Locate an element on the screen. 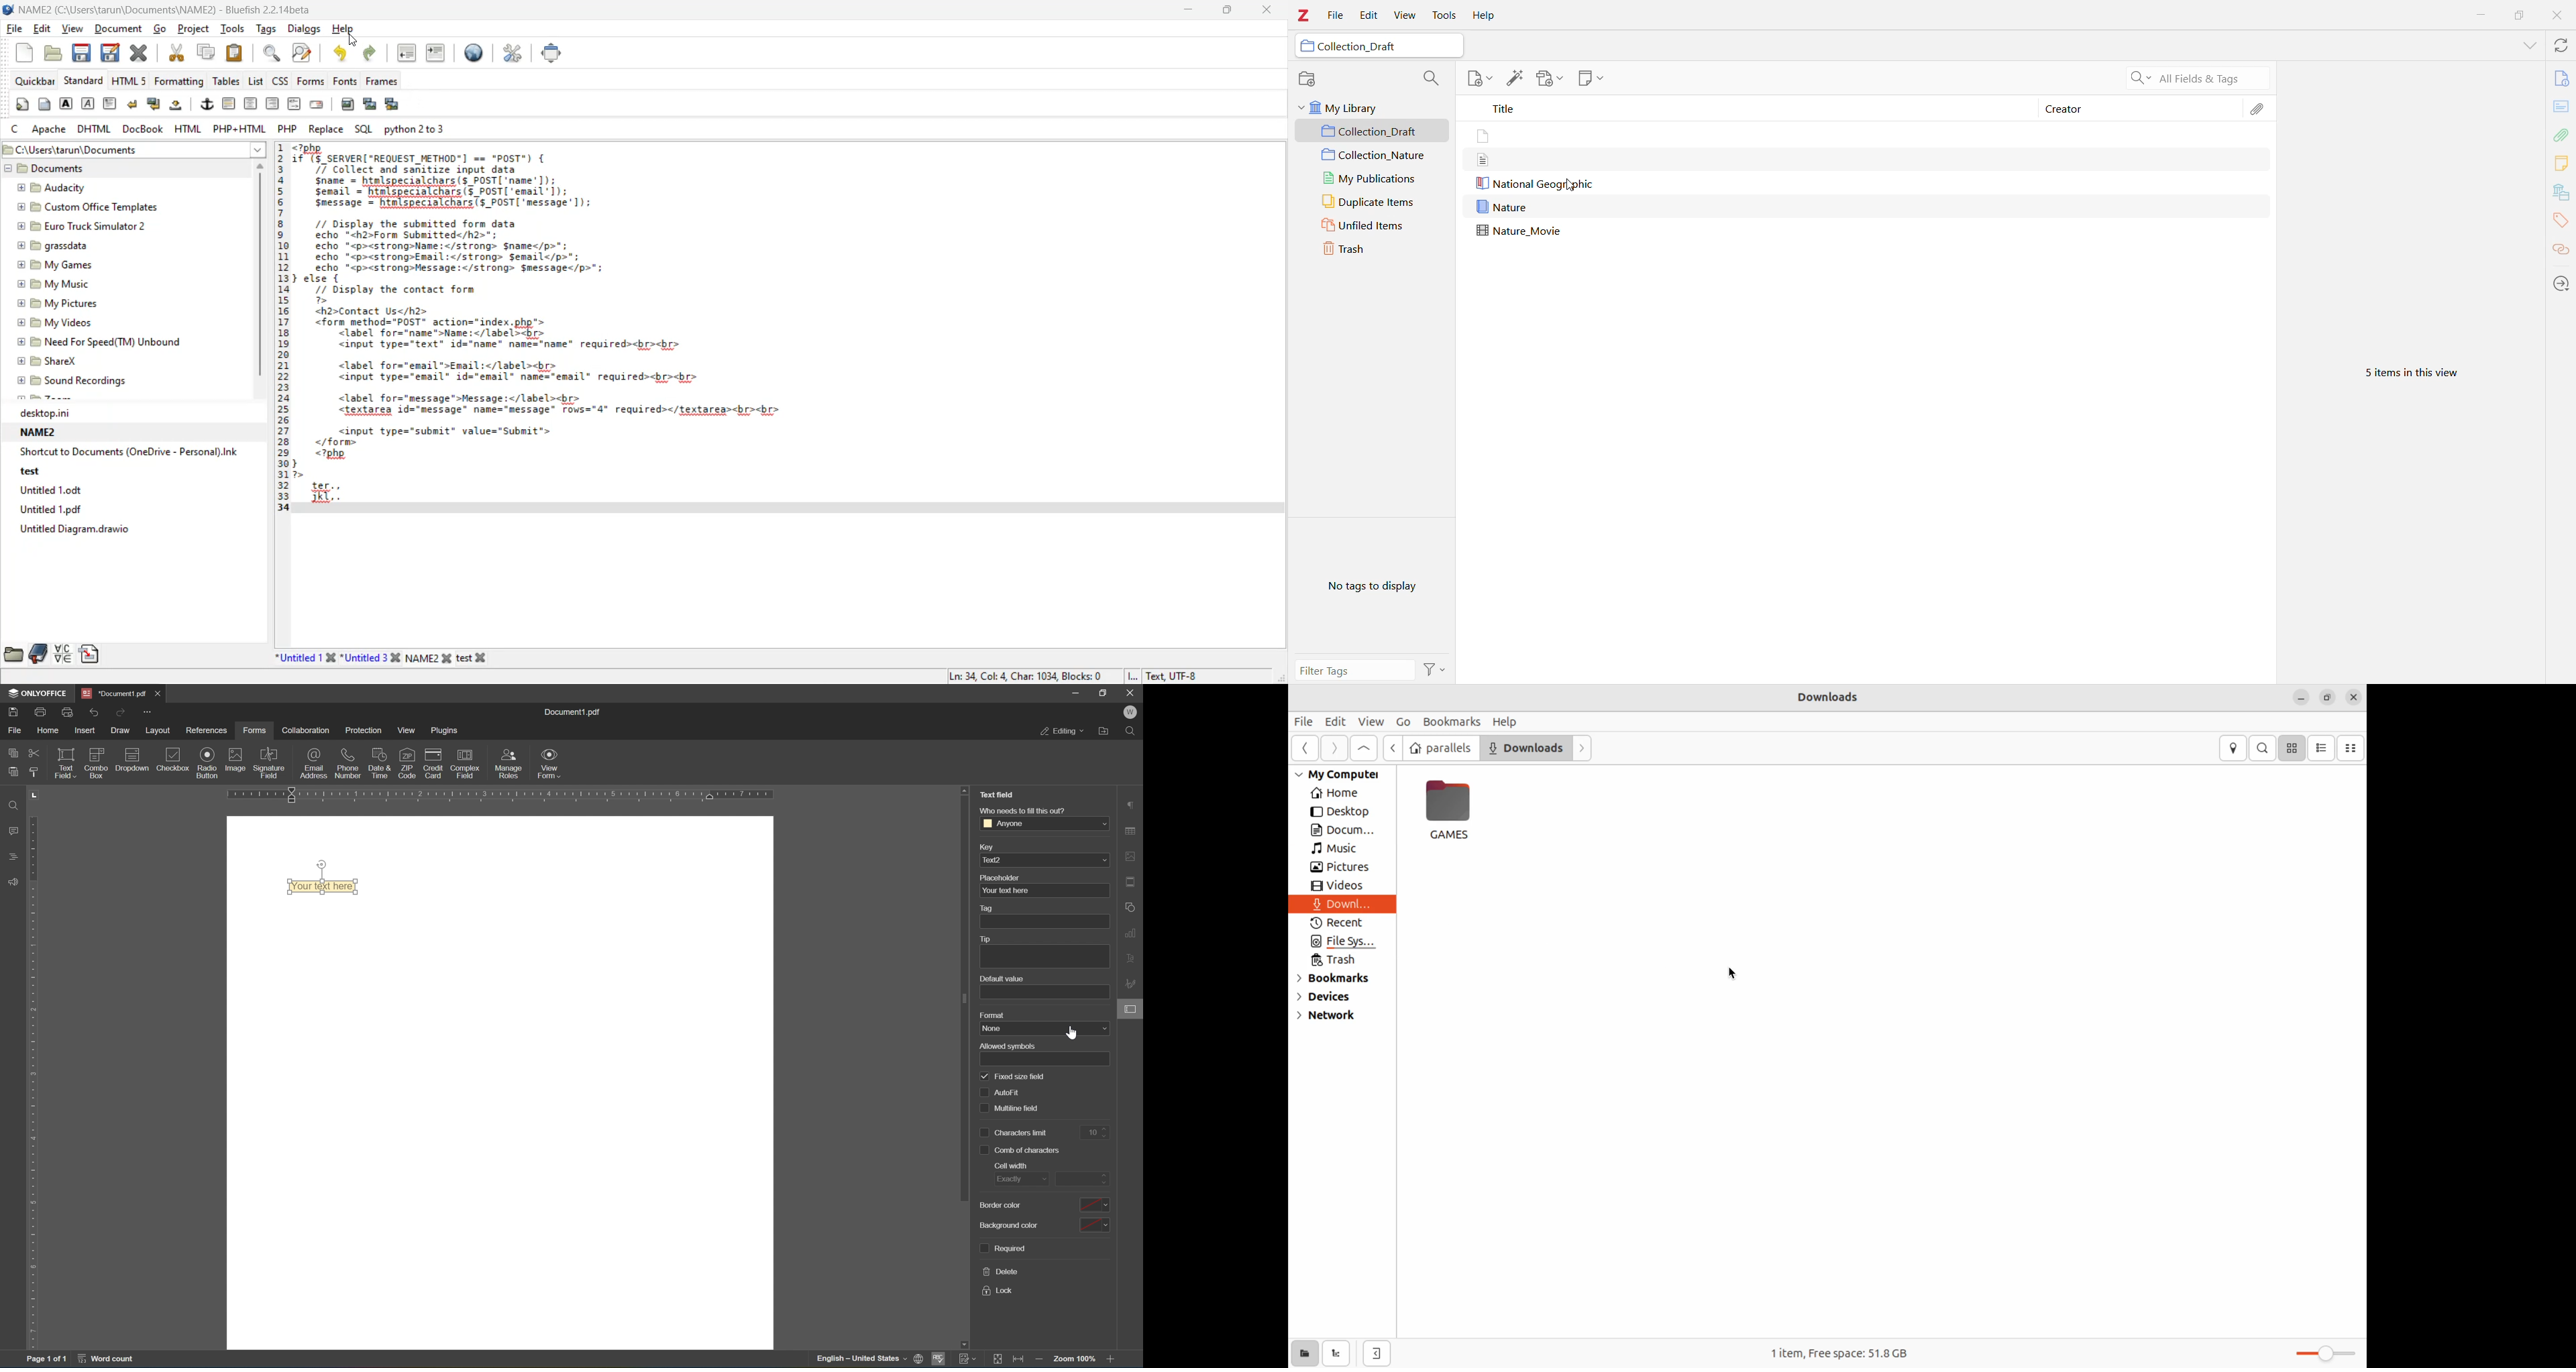  spell checking is located at coordinates (940, 1359).